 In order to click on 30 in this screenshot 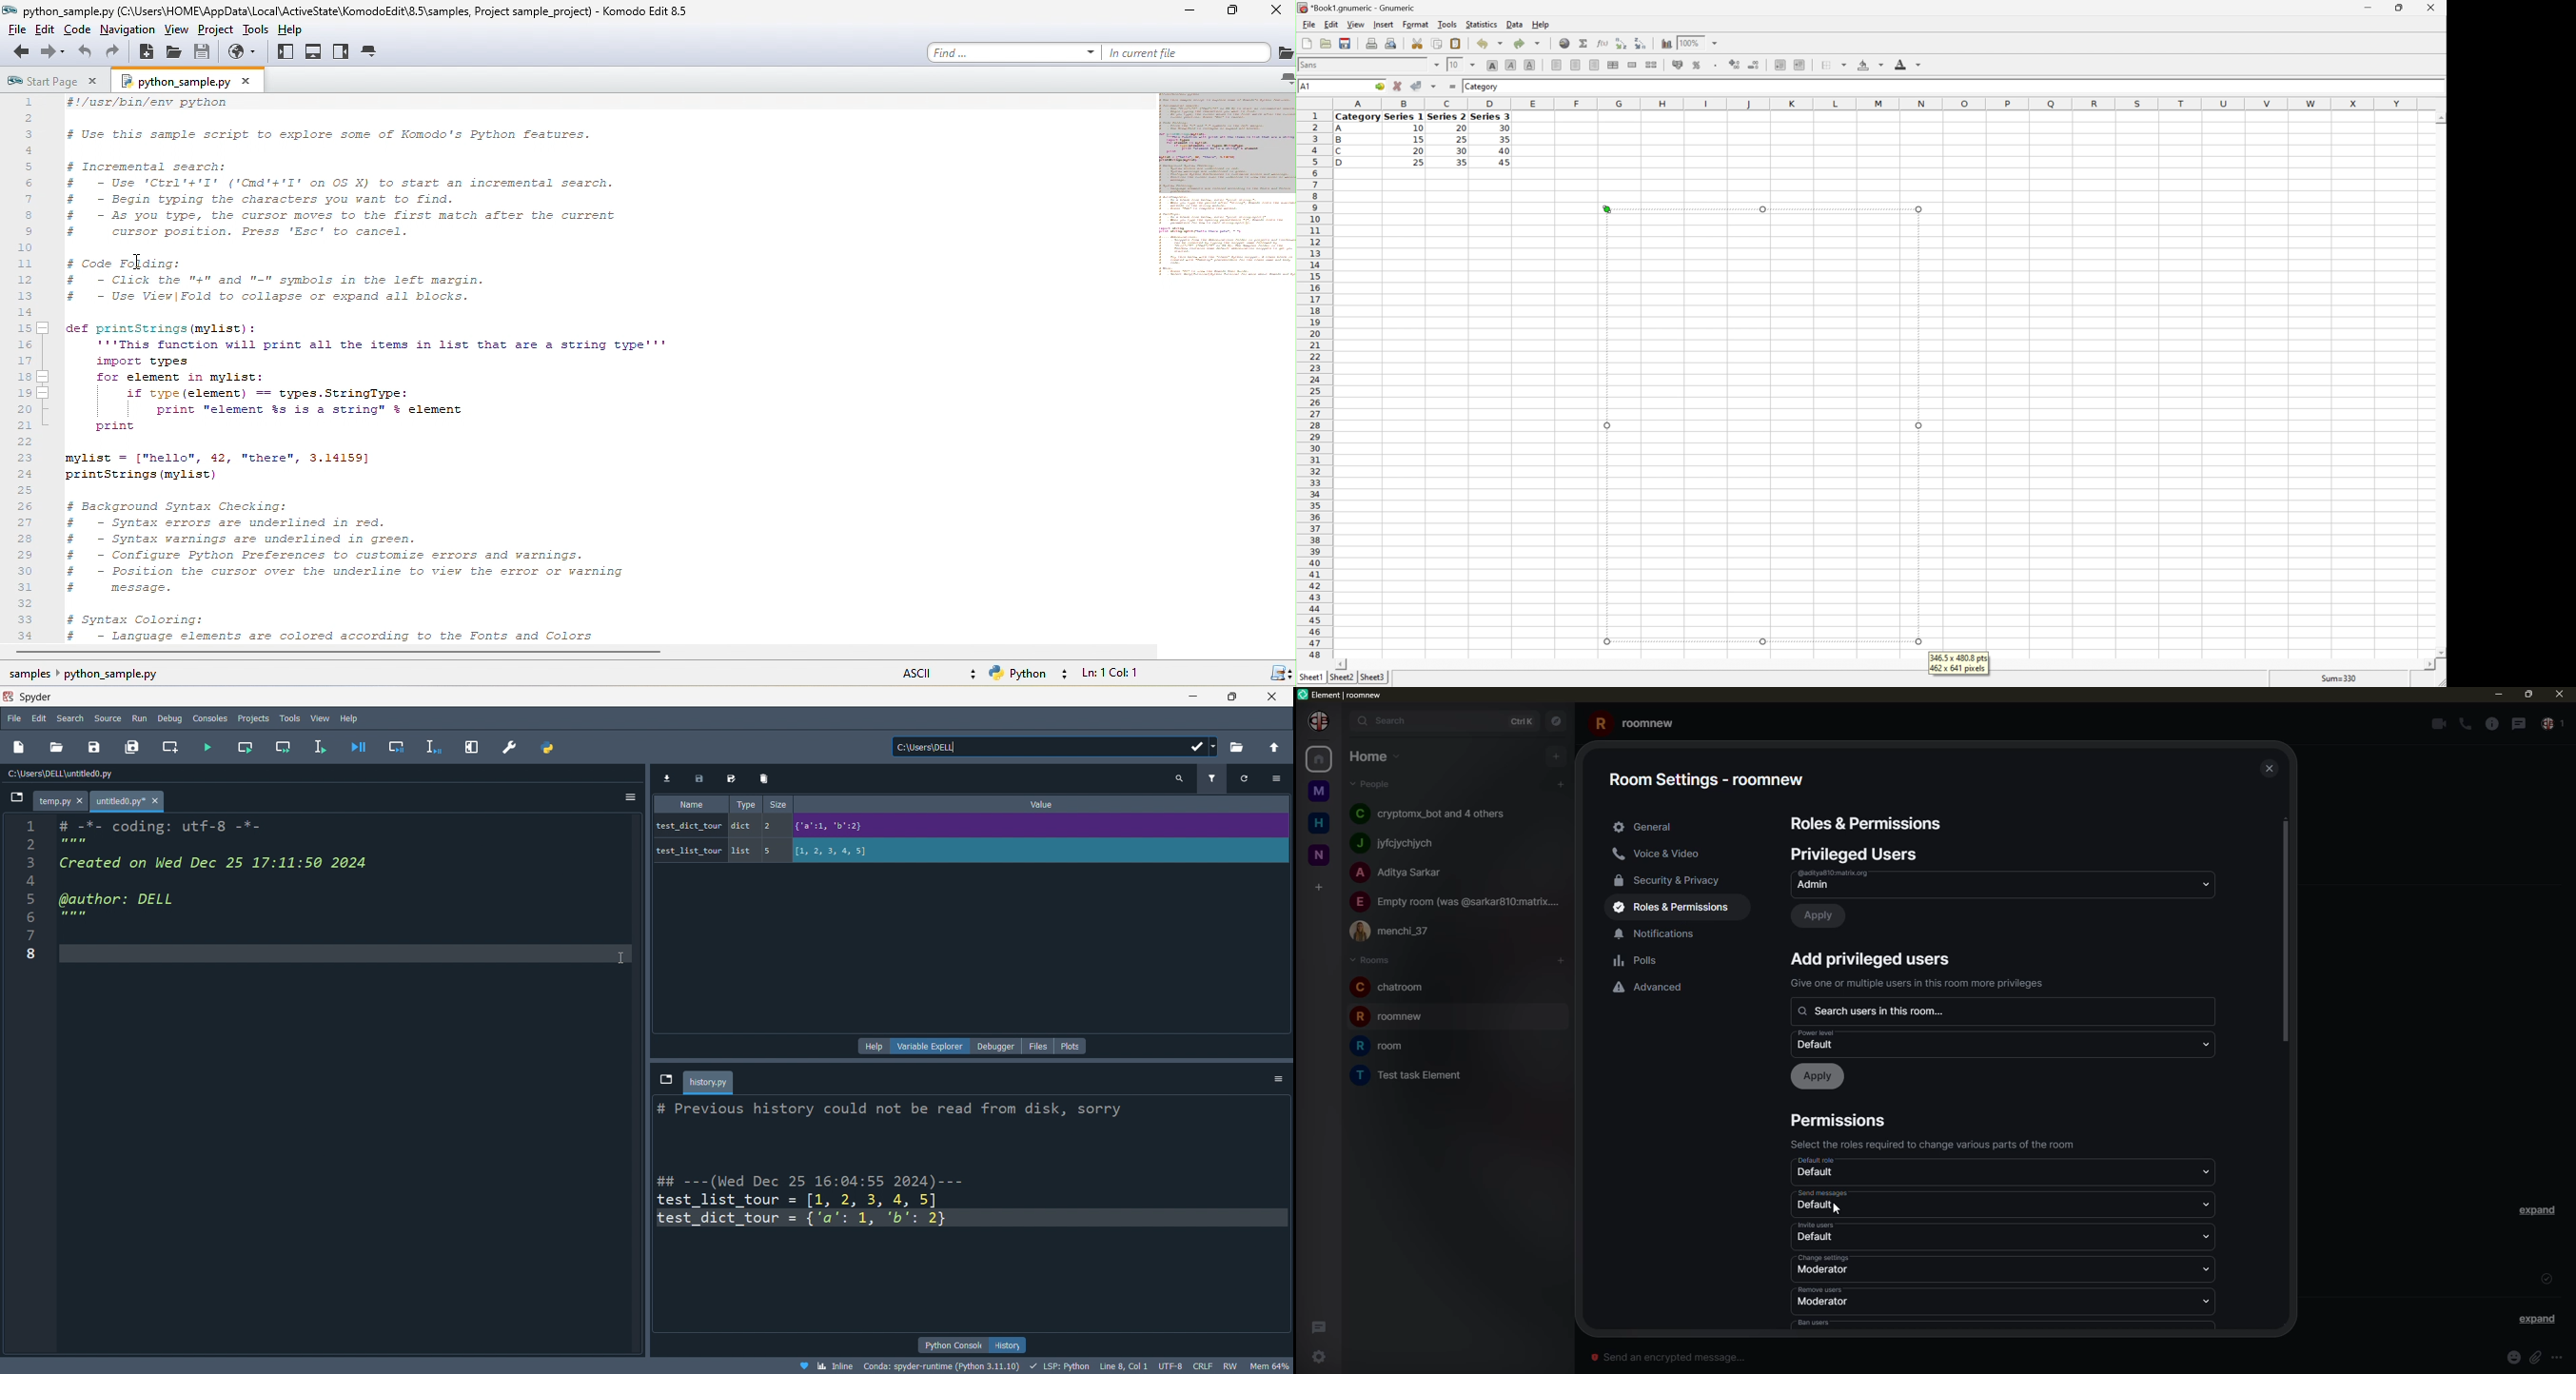, I will do `click(1462, 152)`.